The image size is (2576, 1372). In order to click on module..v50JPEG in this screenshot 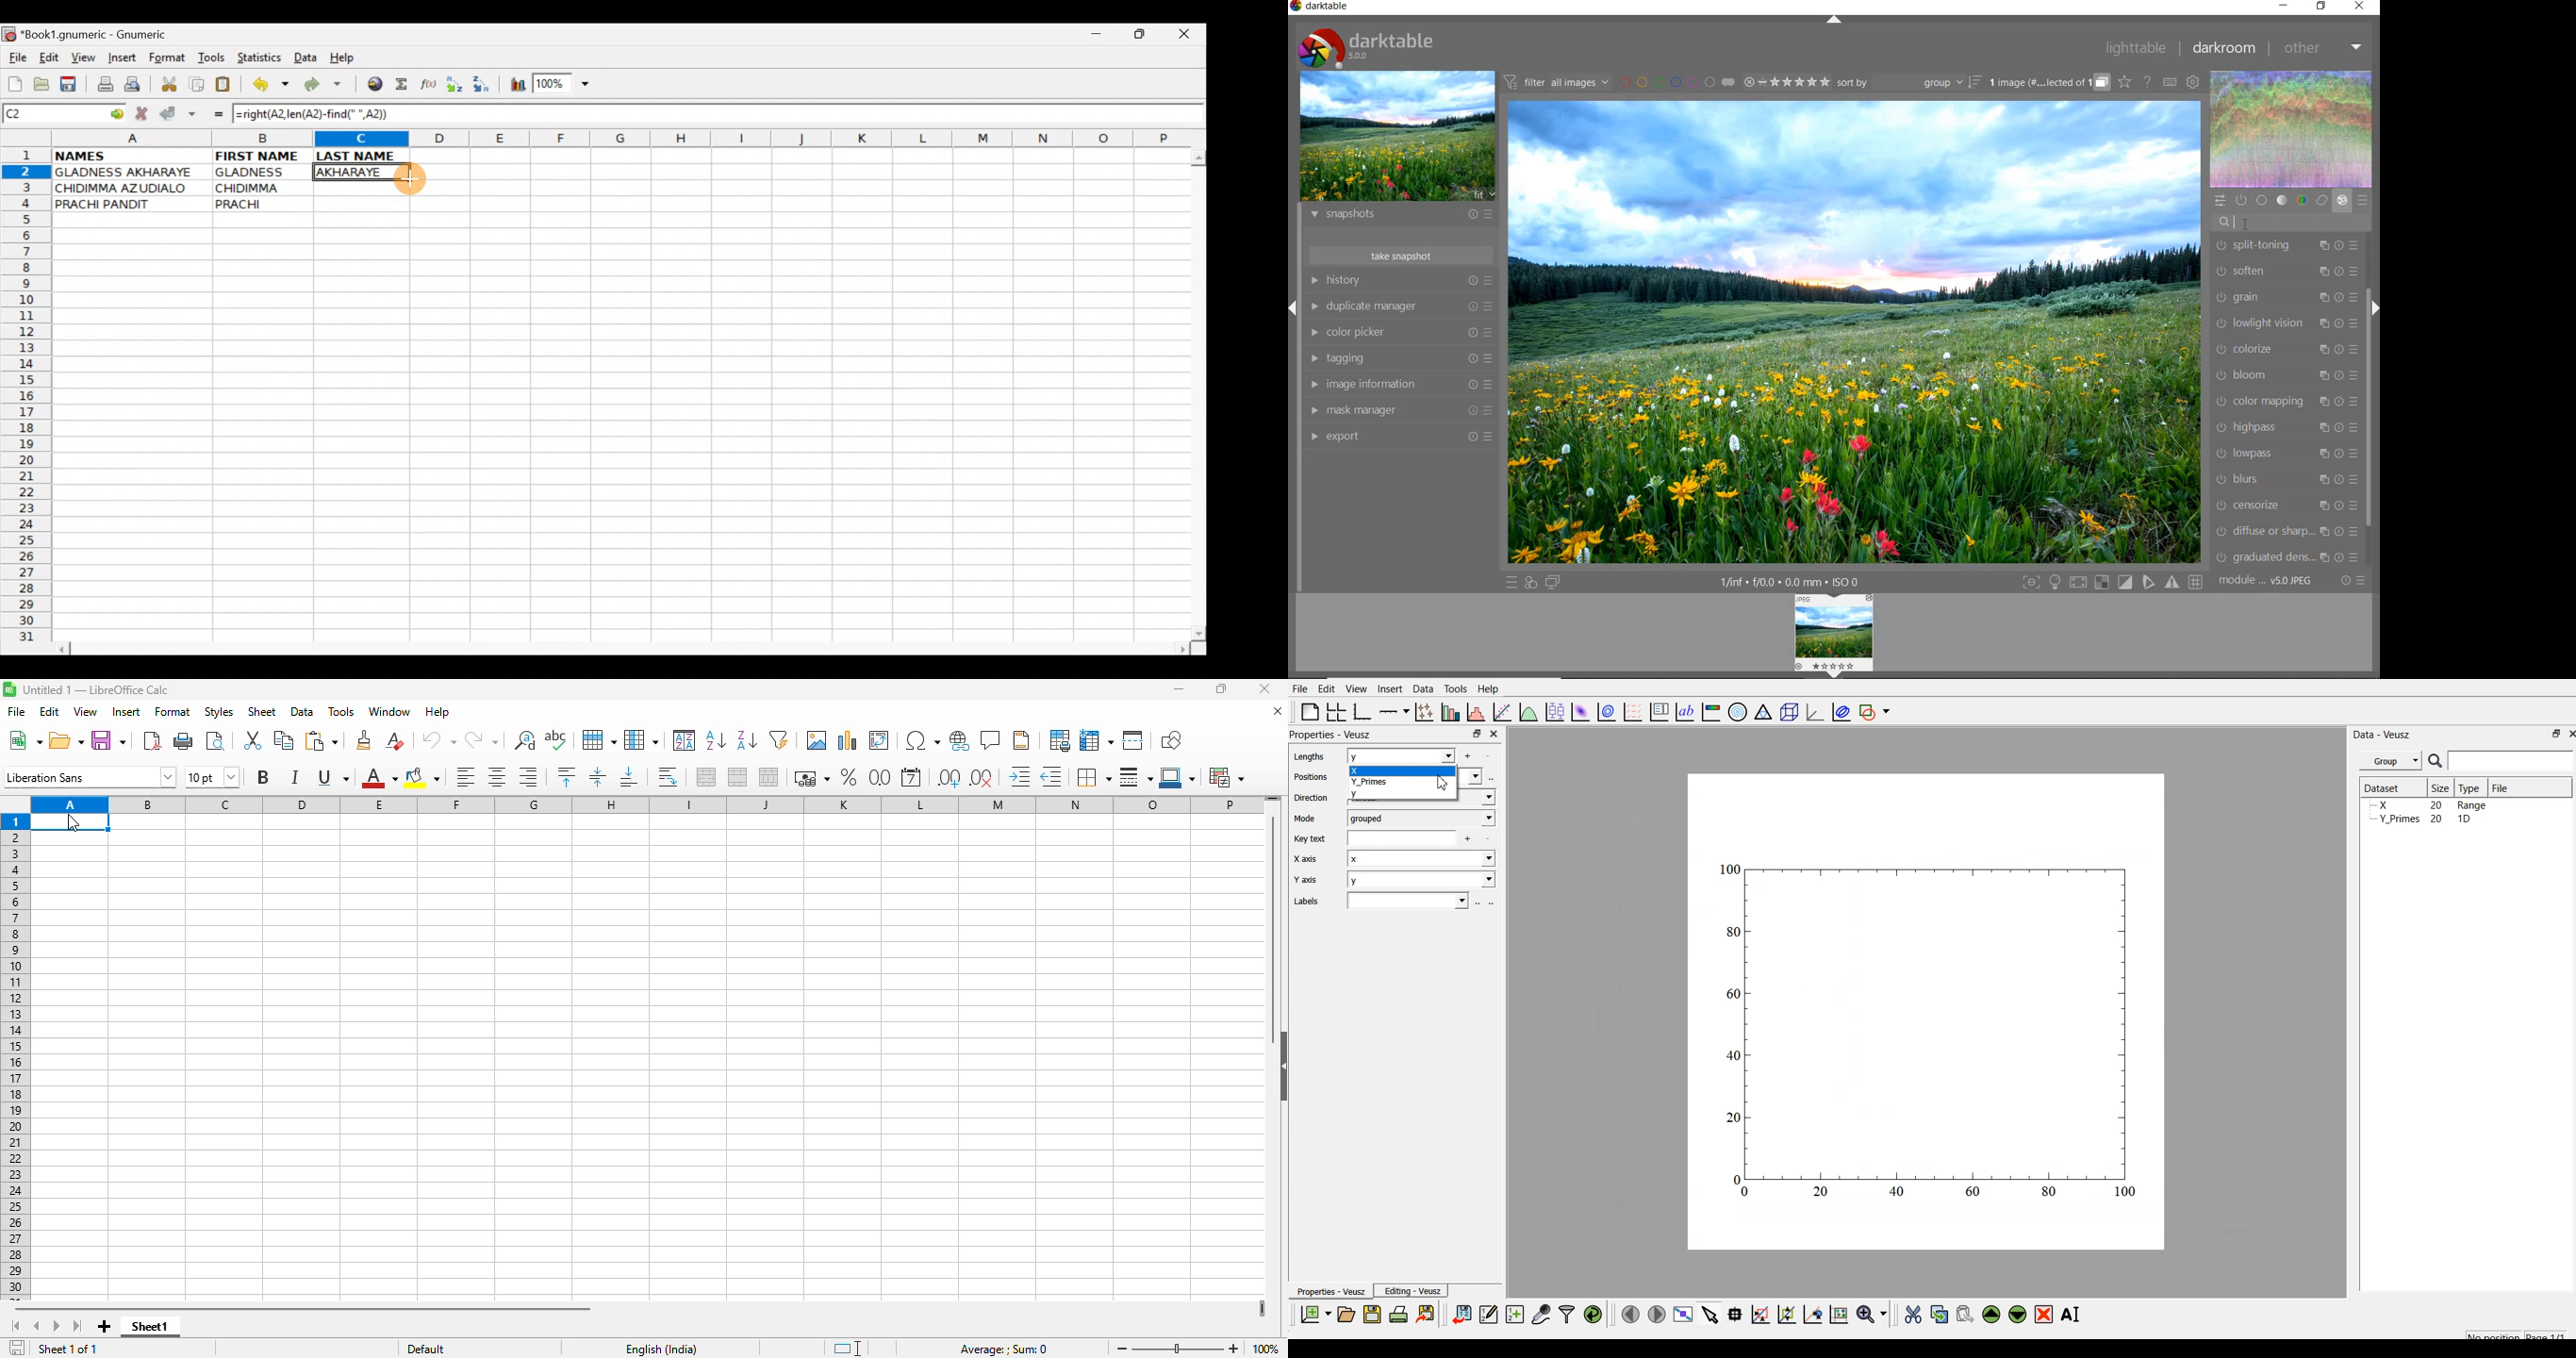, I will do `click(2269, 581)`.